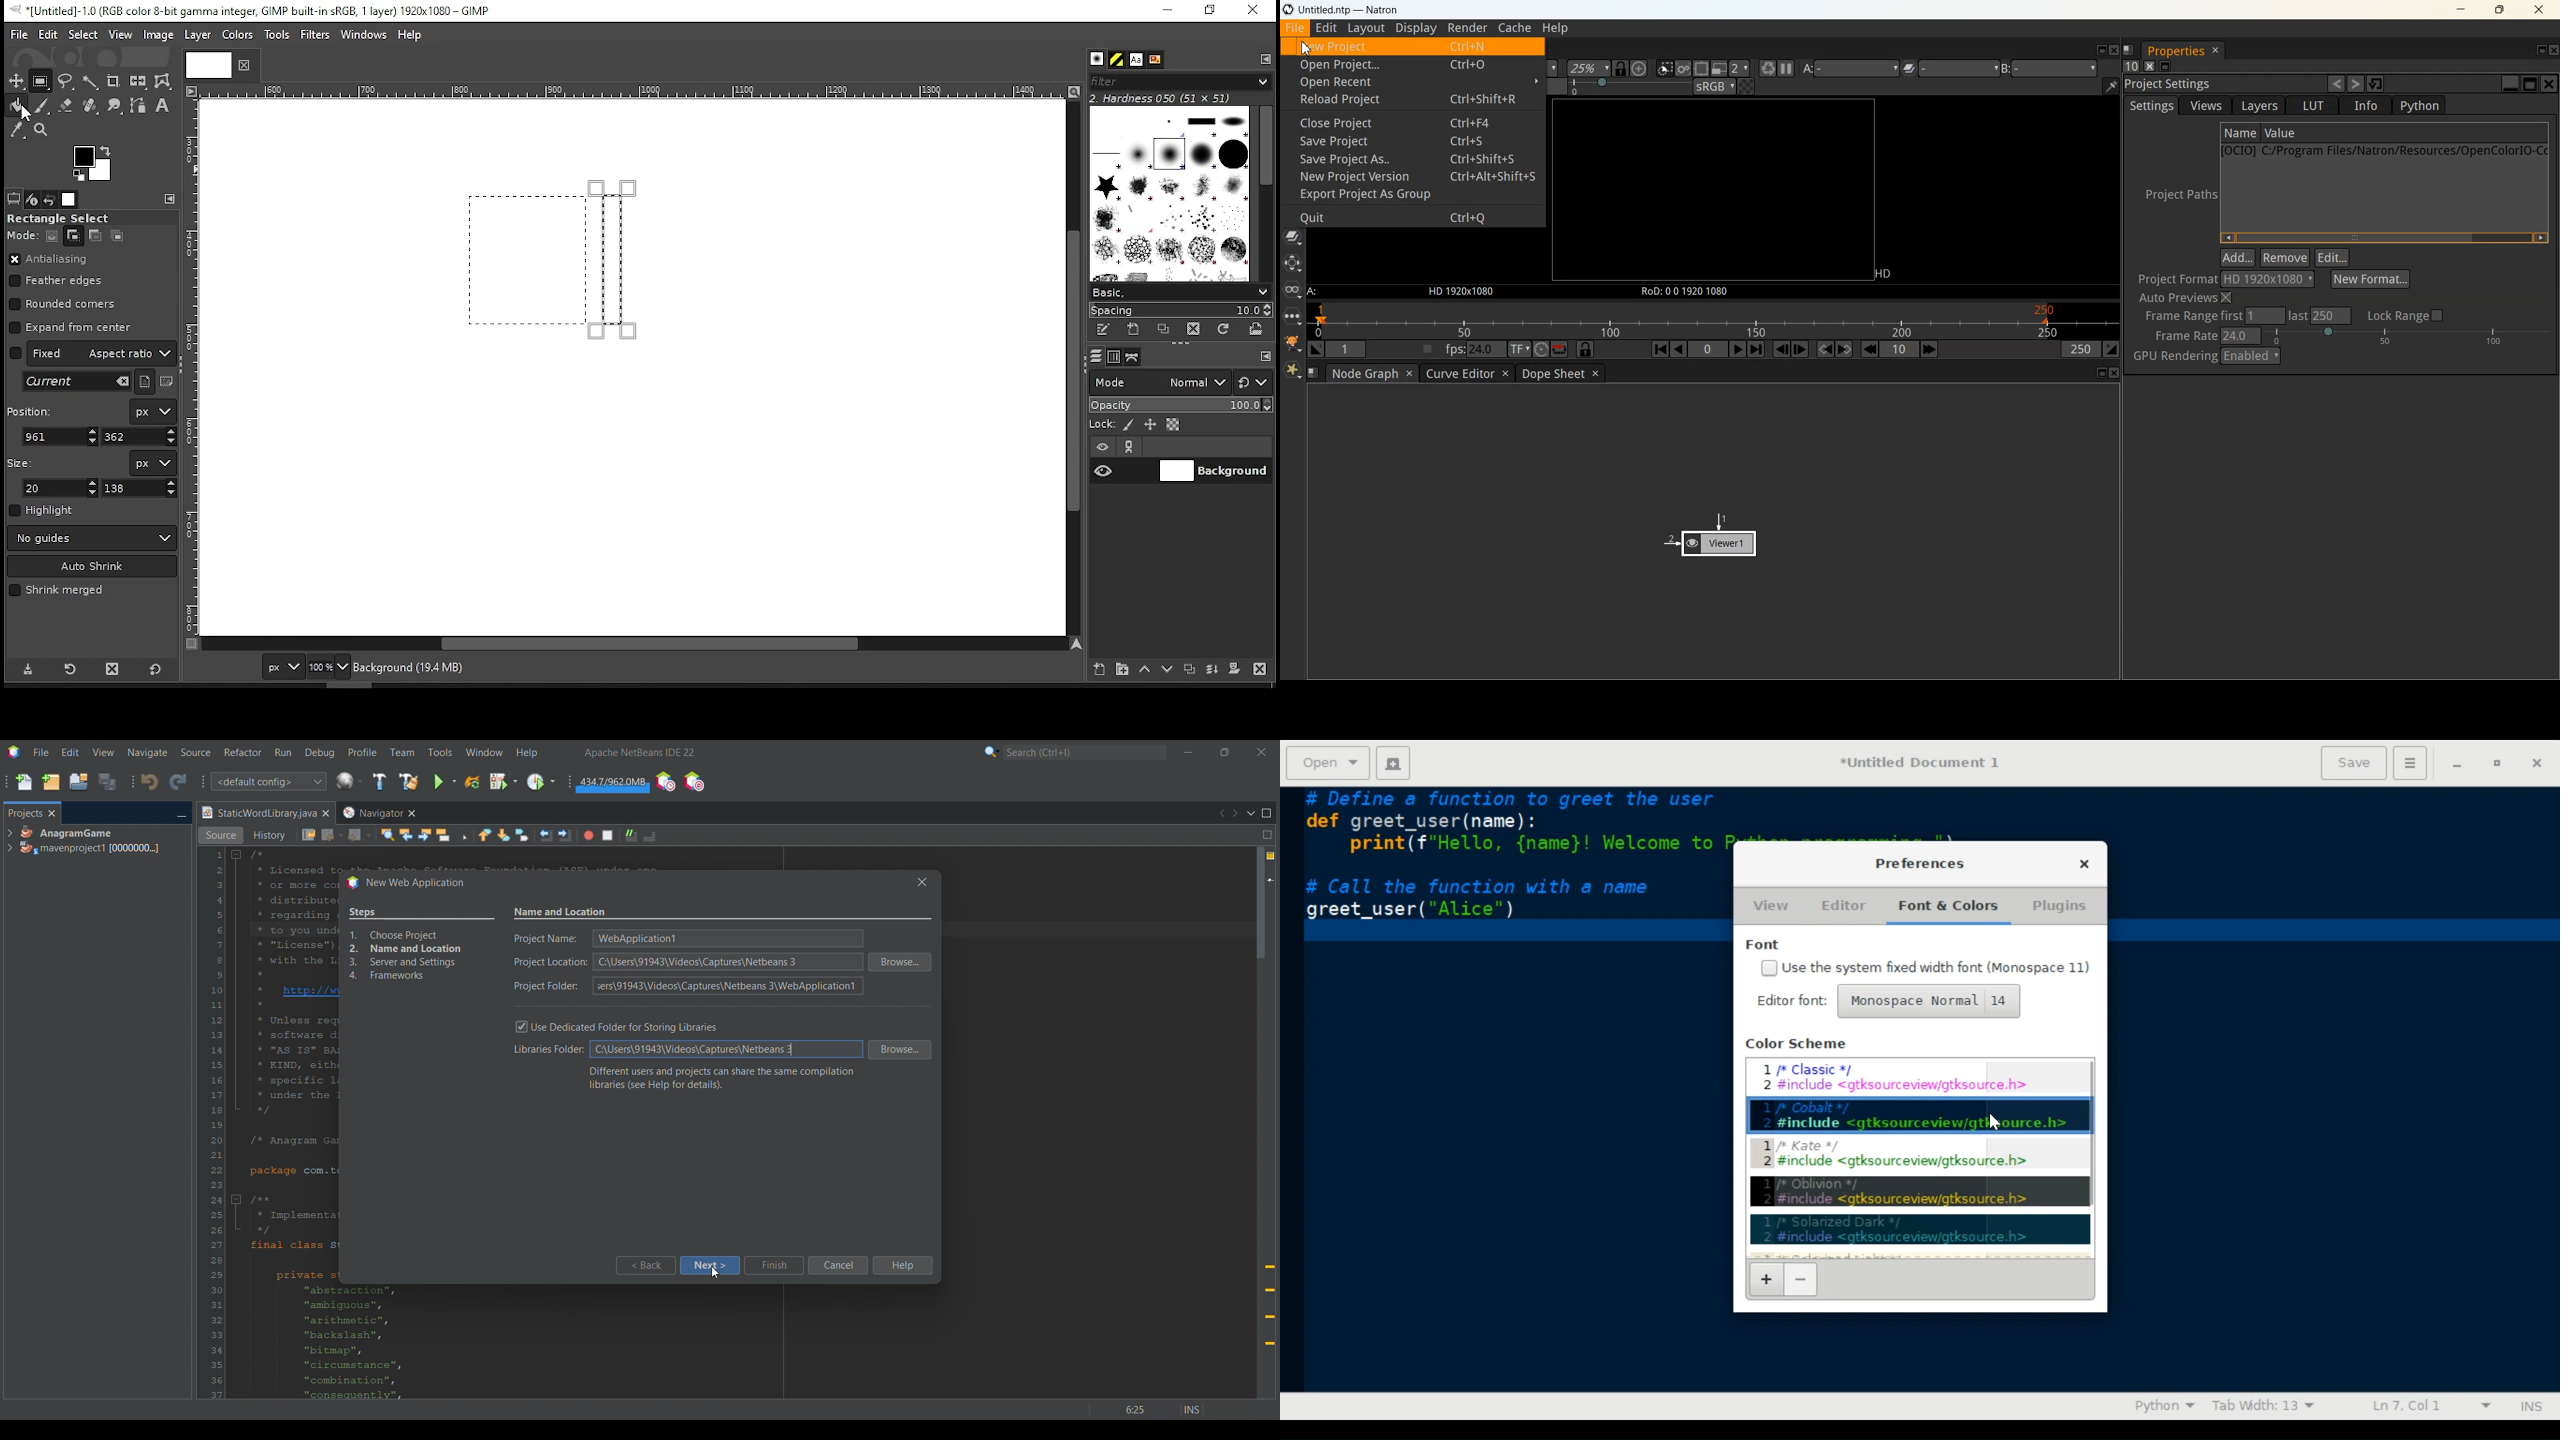 The width and height of the screenshot is (2576, 1456). I want to click on filters, so click(318, 35).